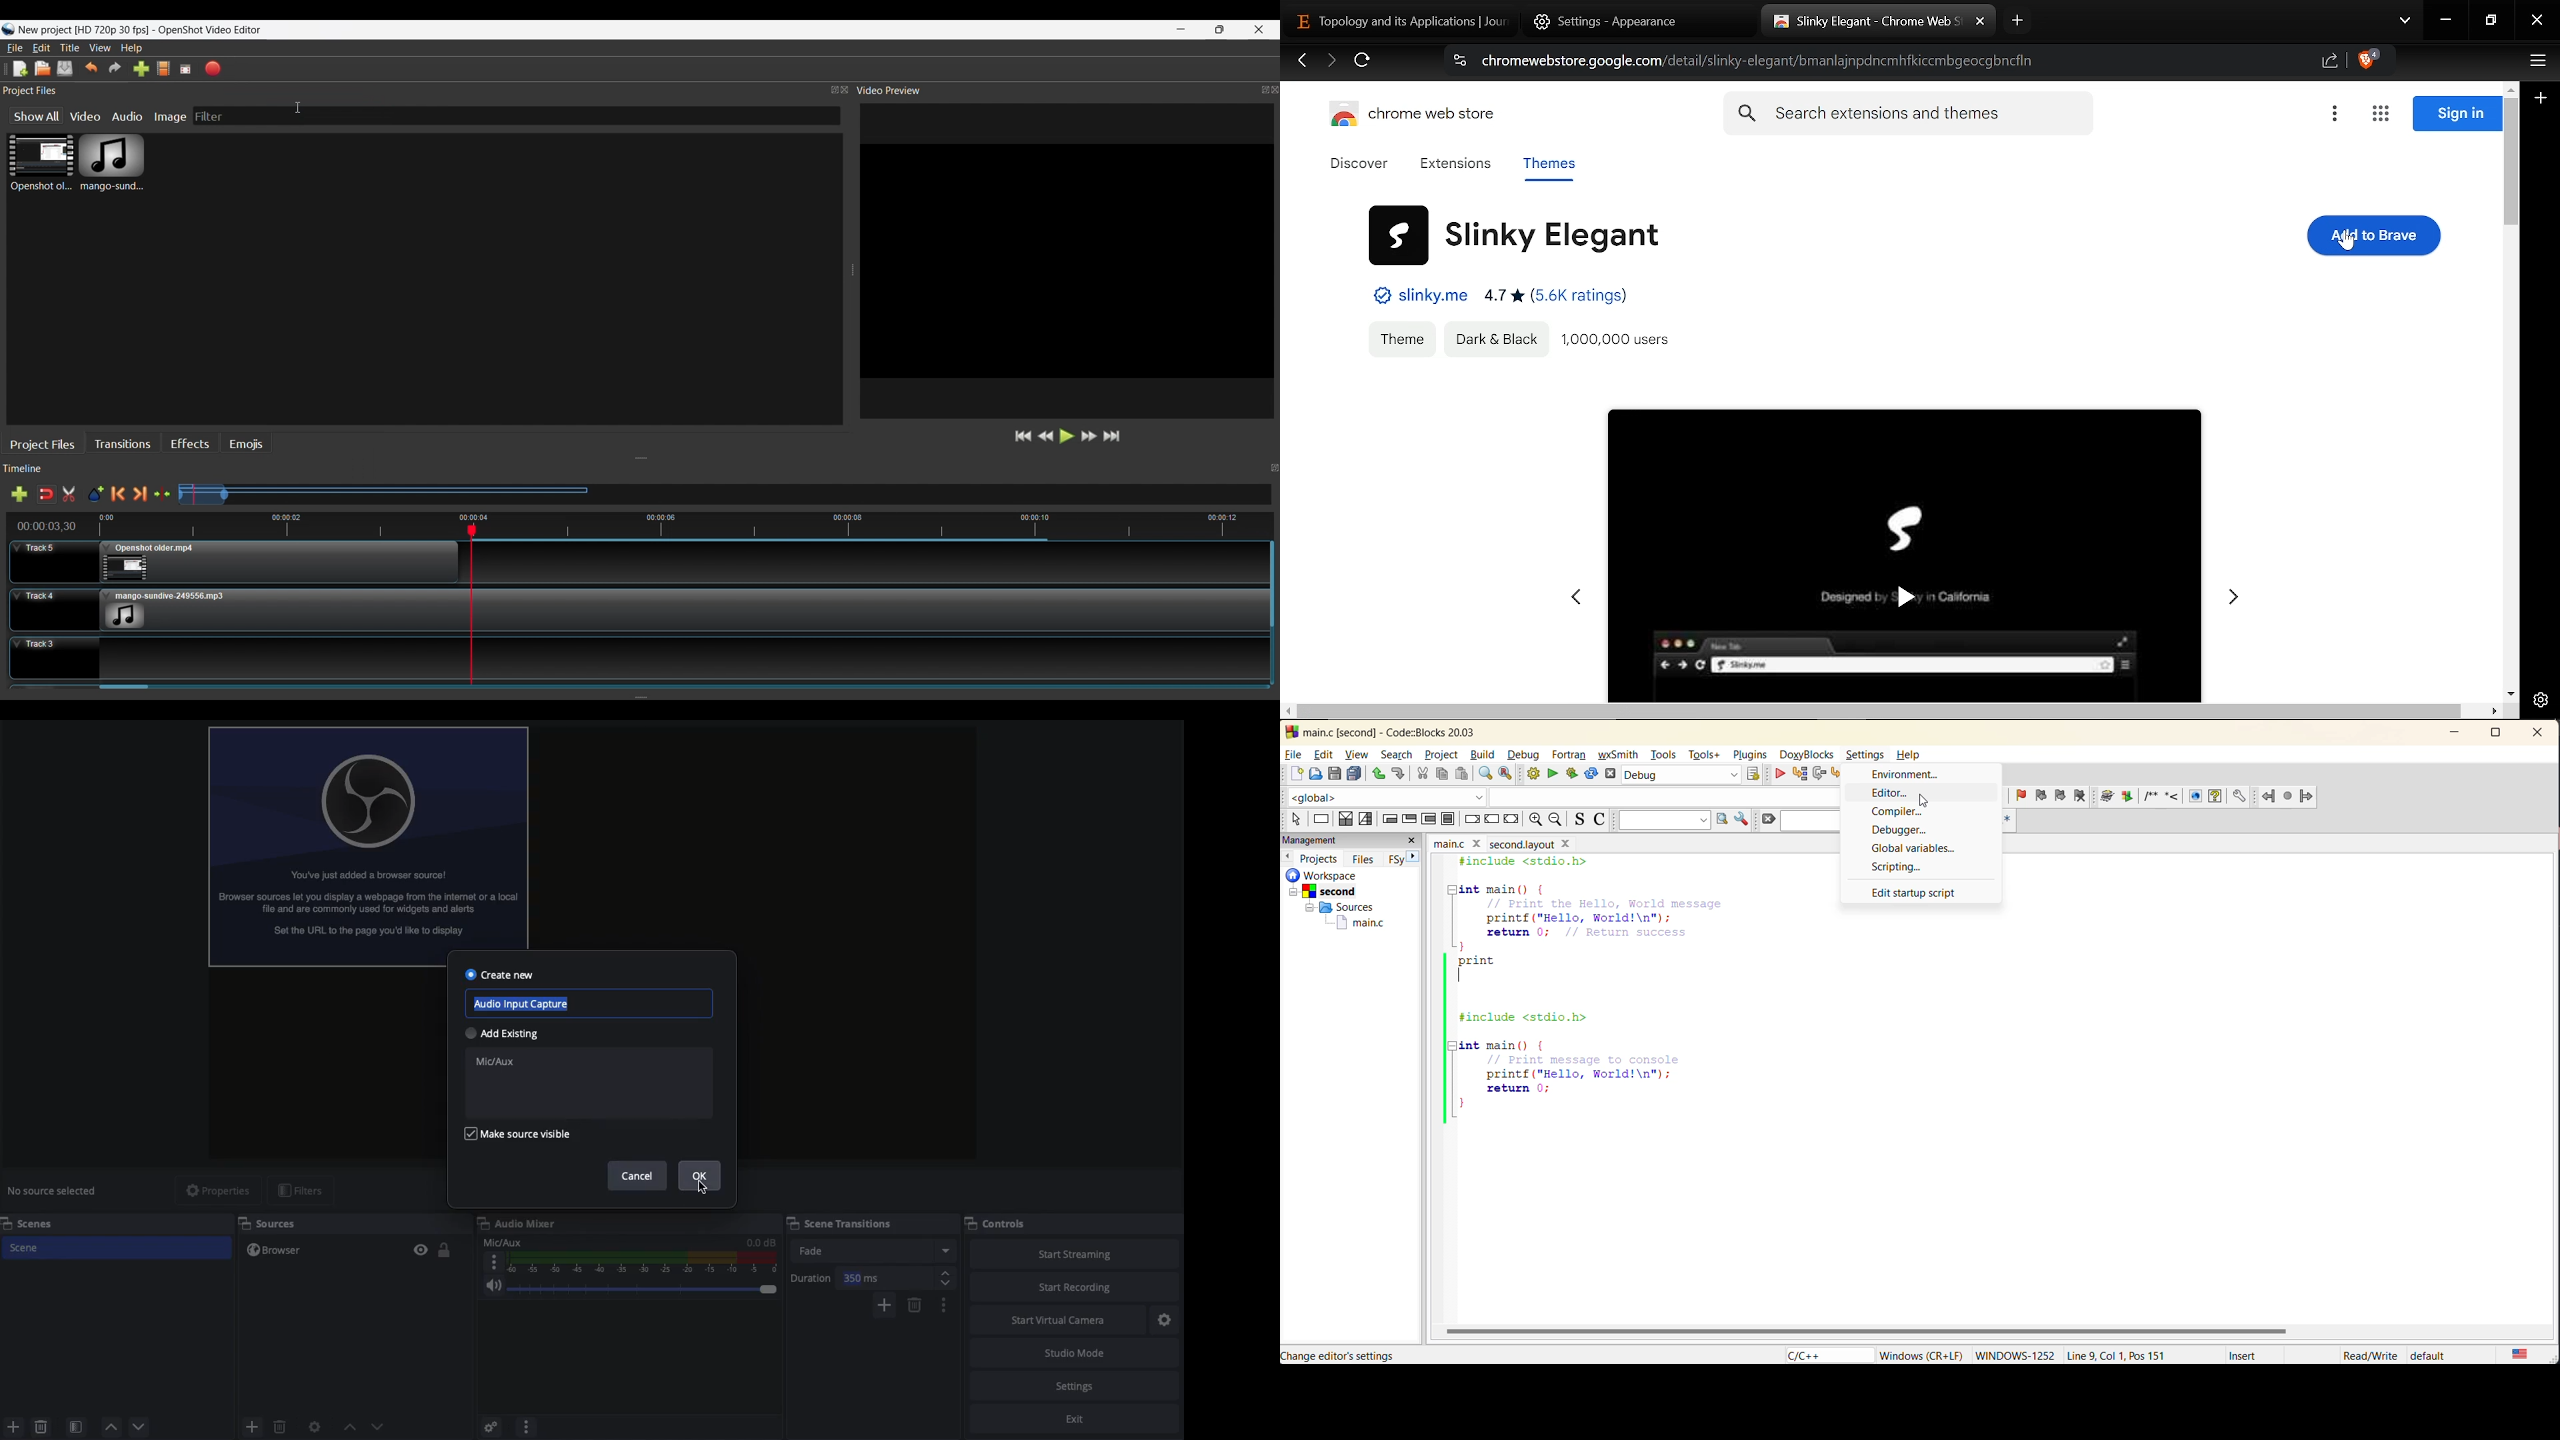 The image size is (2576, 1456). What do you see at coordinates (1446, 843) in the screenshot?
I see `main` at bounding box center [1446, 843].